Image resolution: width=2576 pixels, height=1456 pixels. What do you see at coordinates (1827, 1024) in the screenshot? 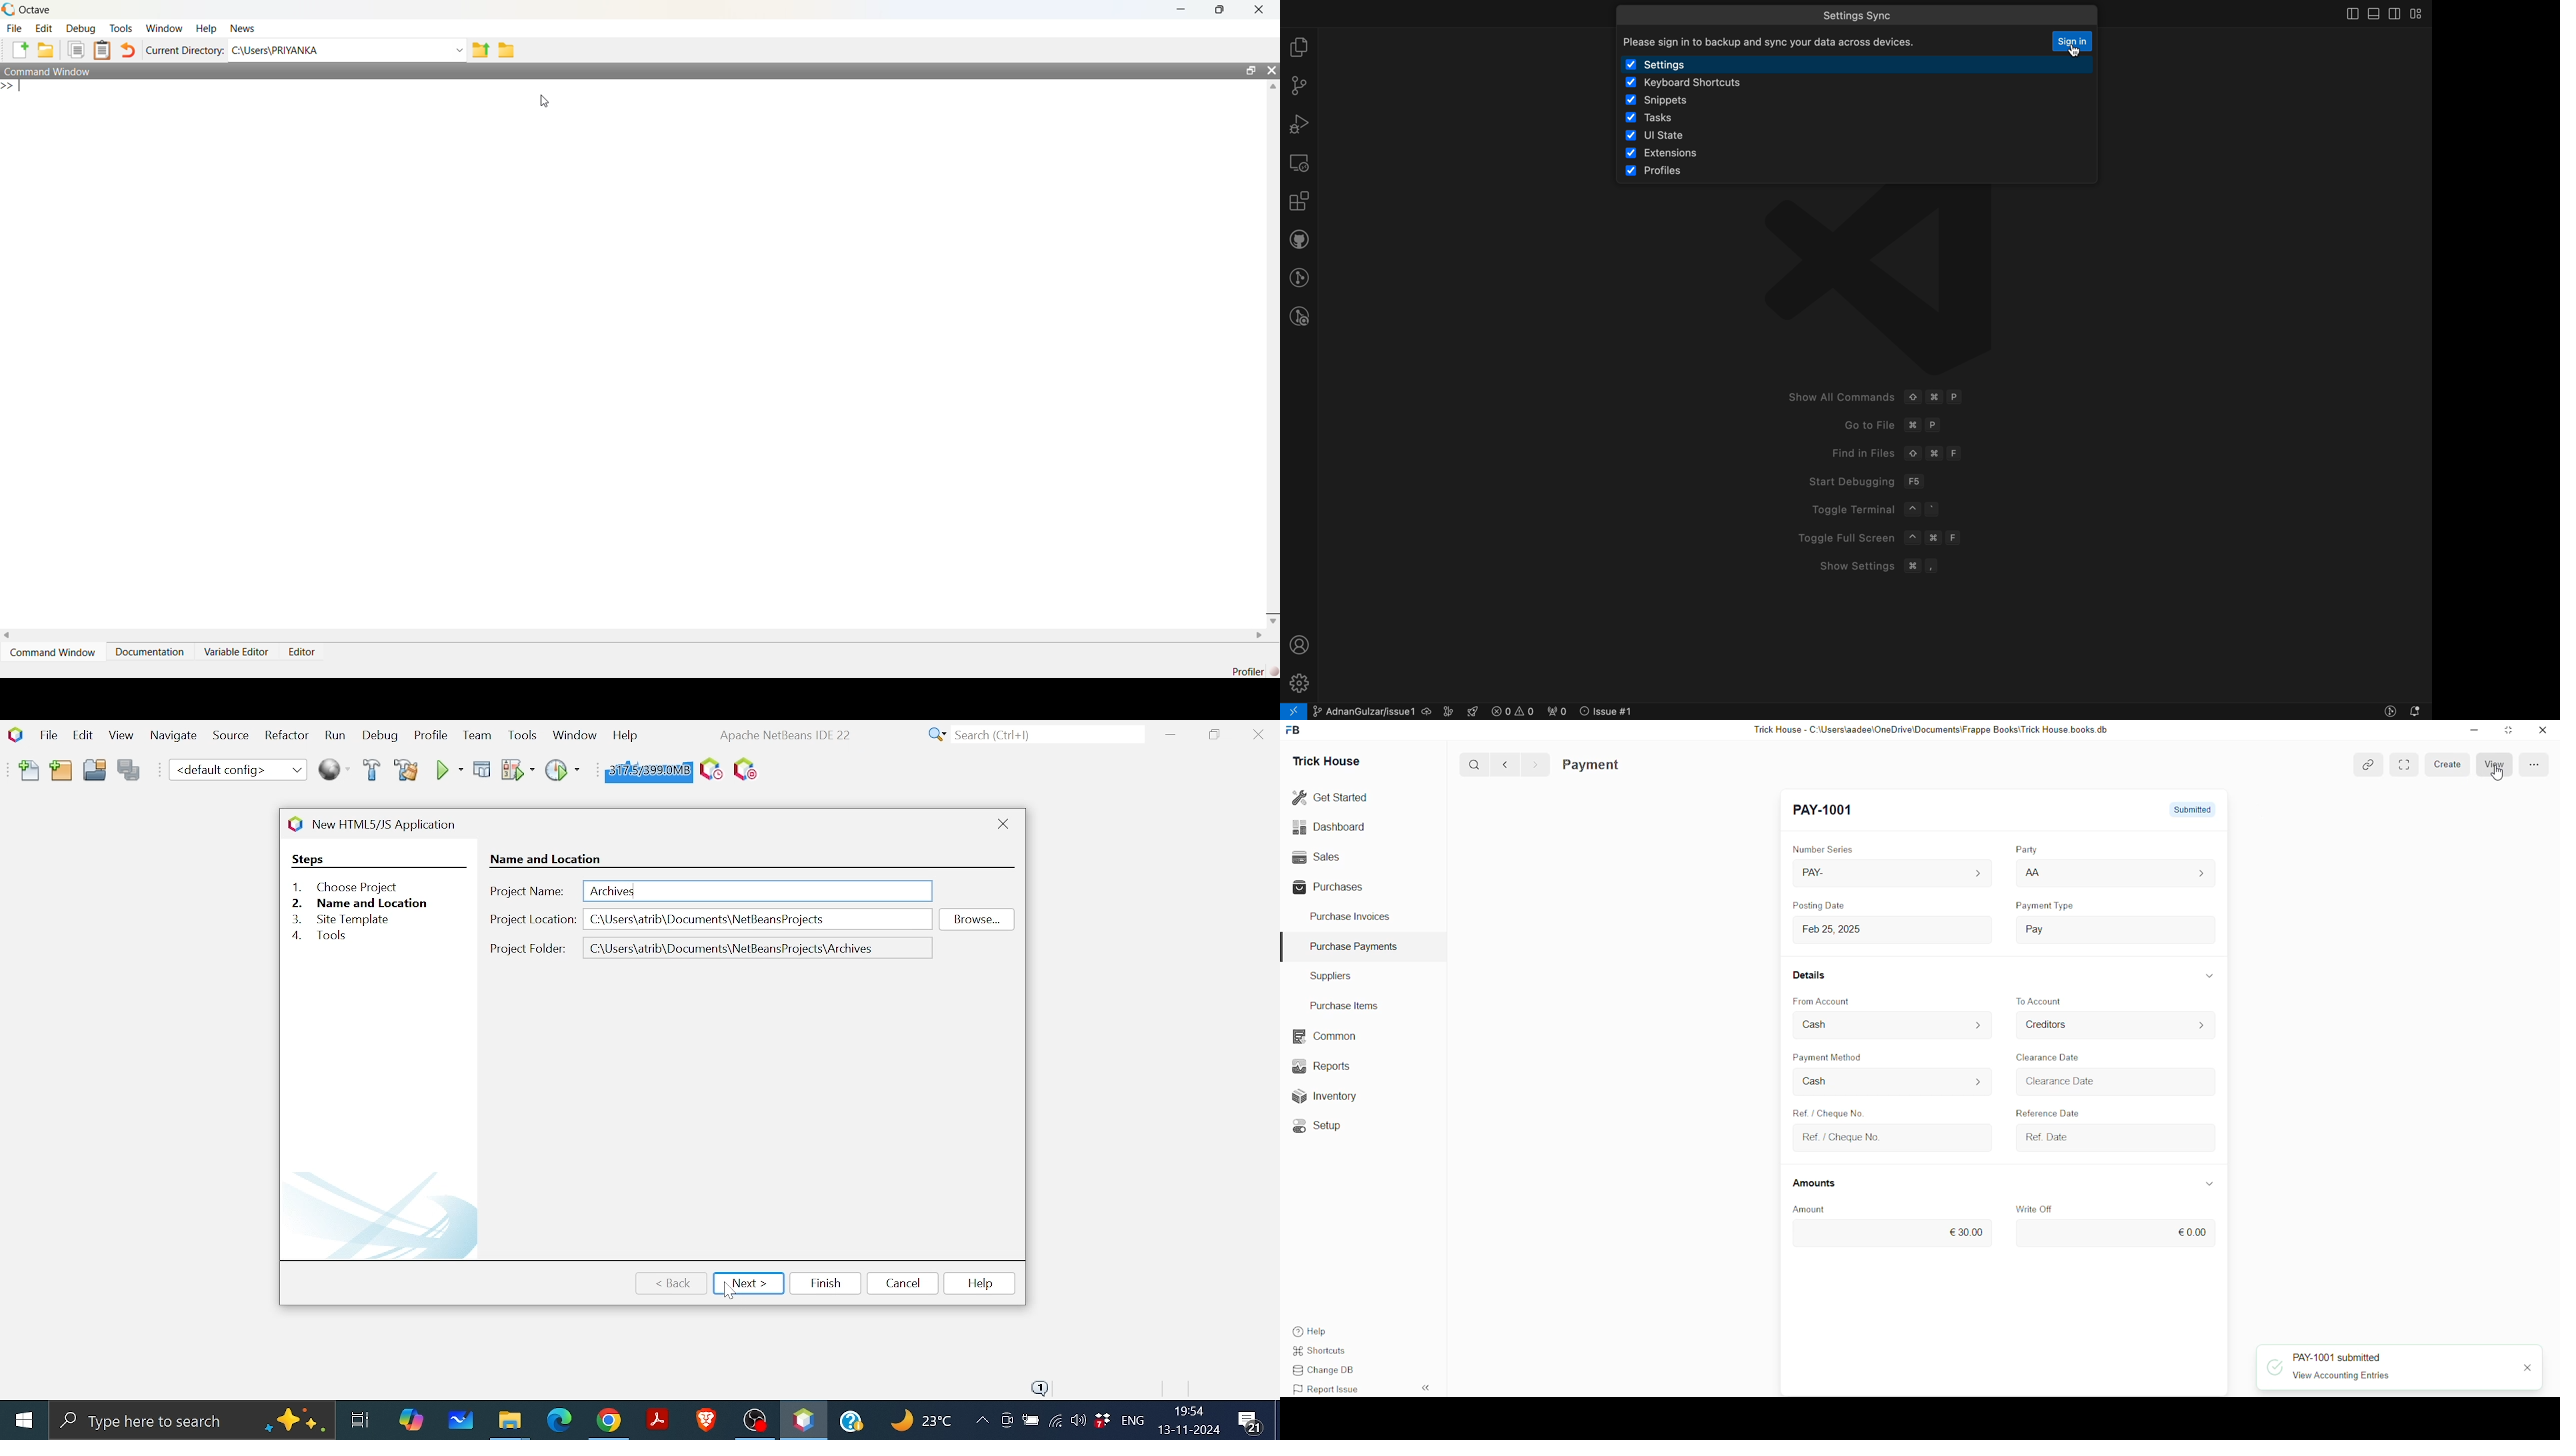
I see `Cash` at bounding box center [1827, 1024].